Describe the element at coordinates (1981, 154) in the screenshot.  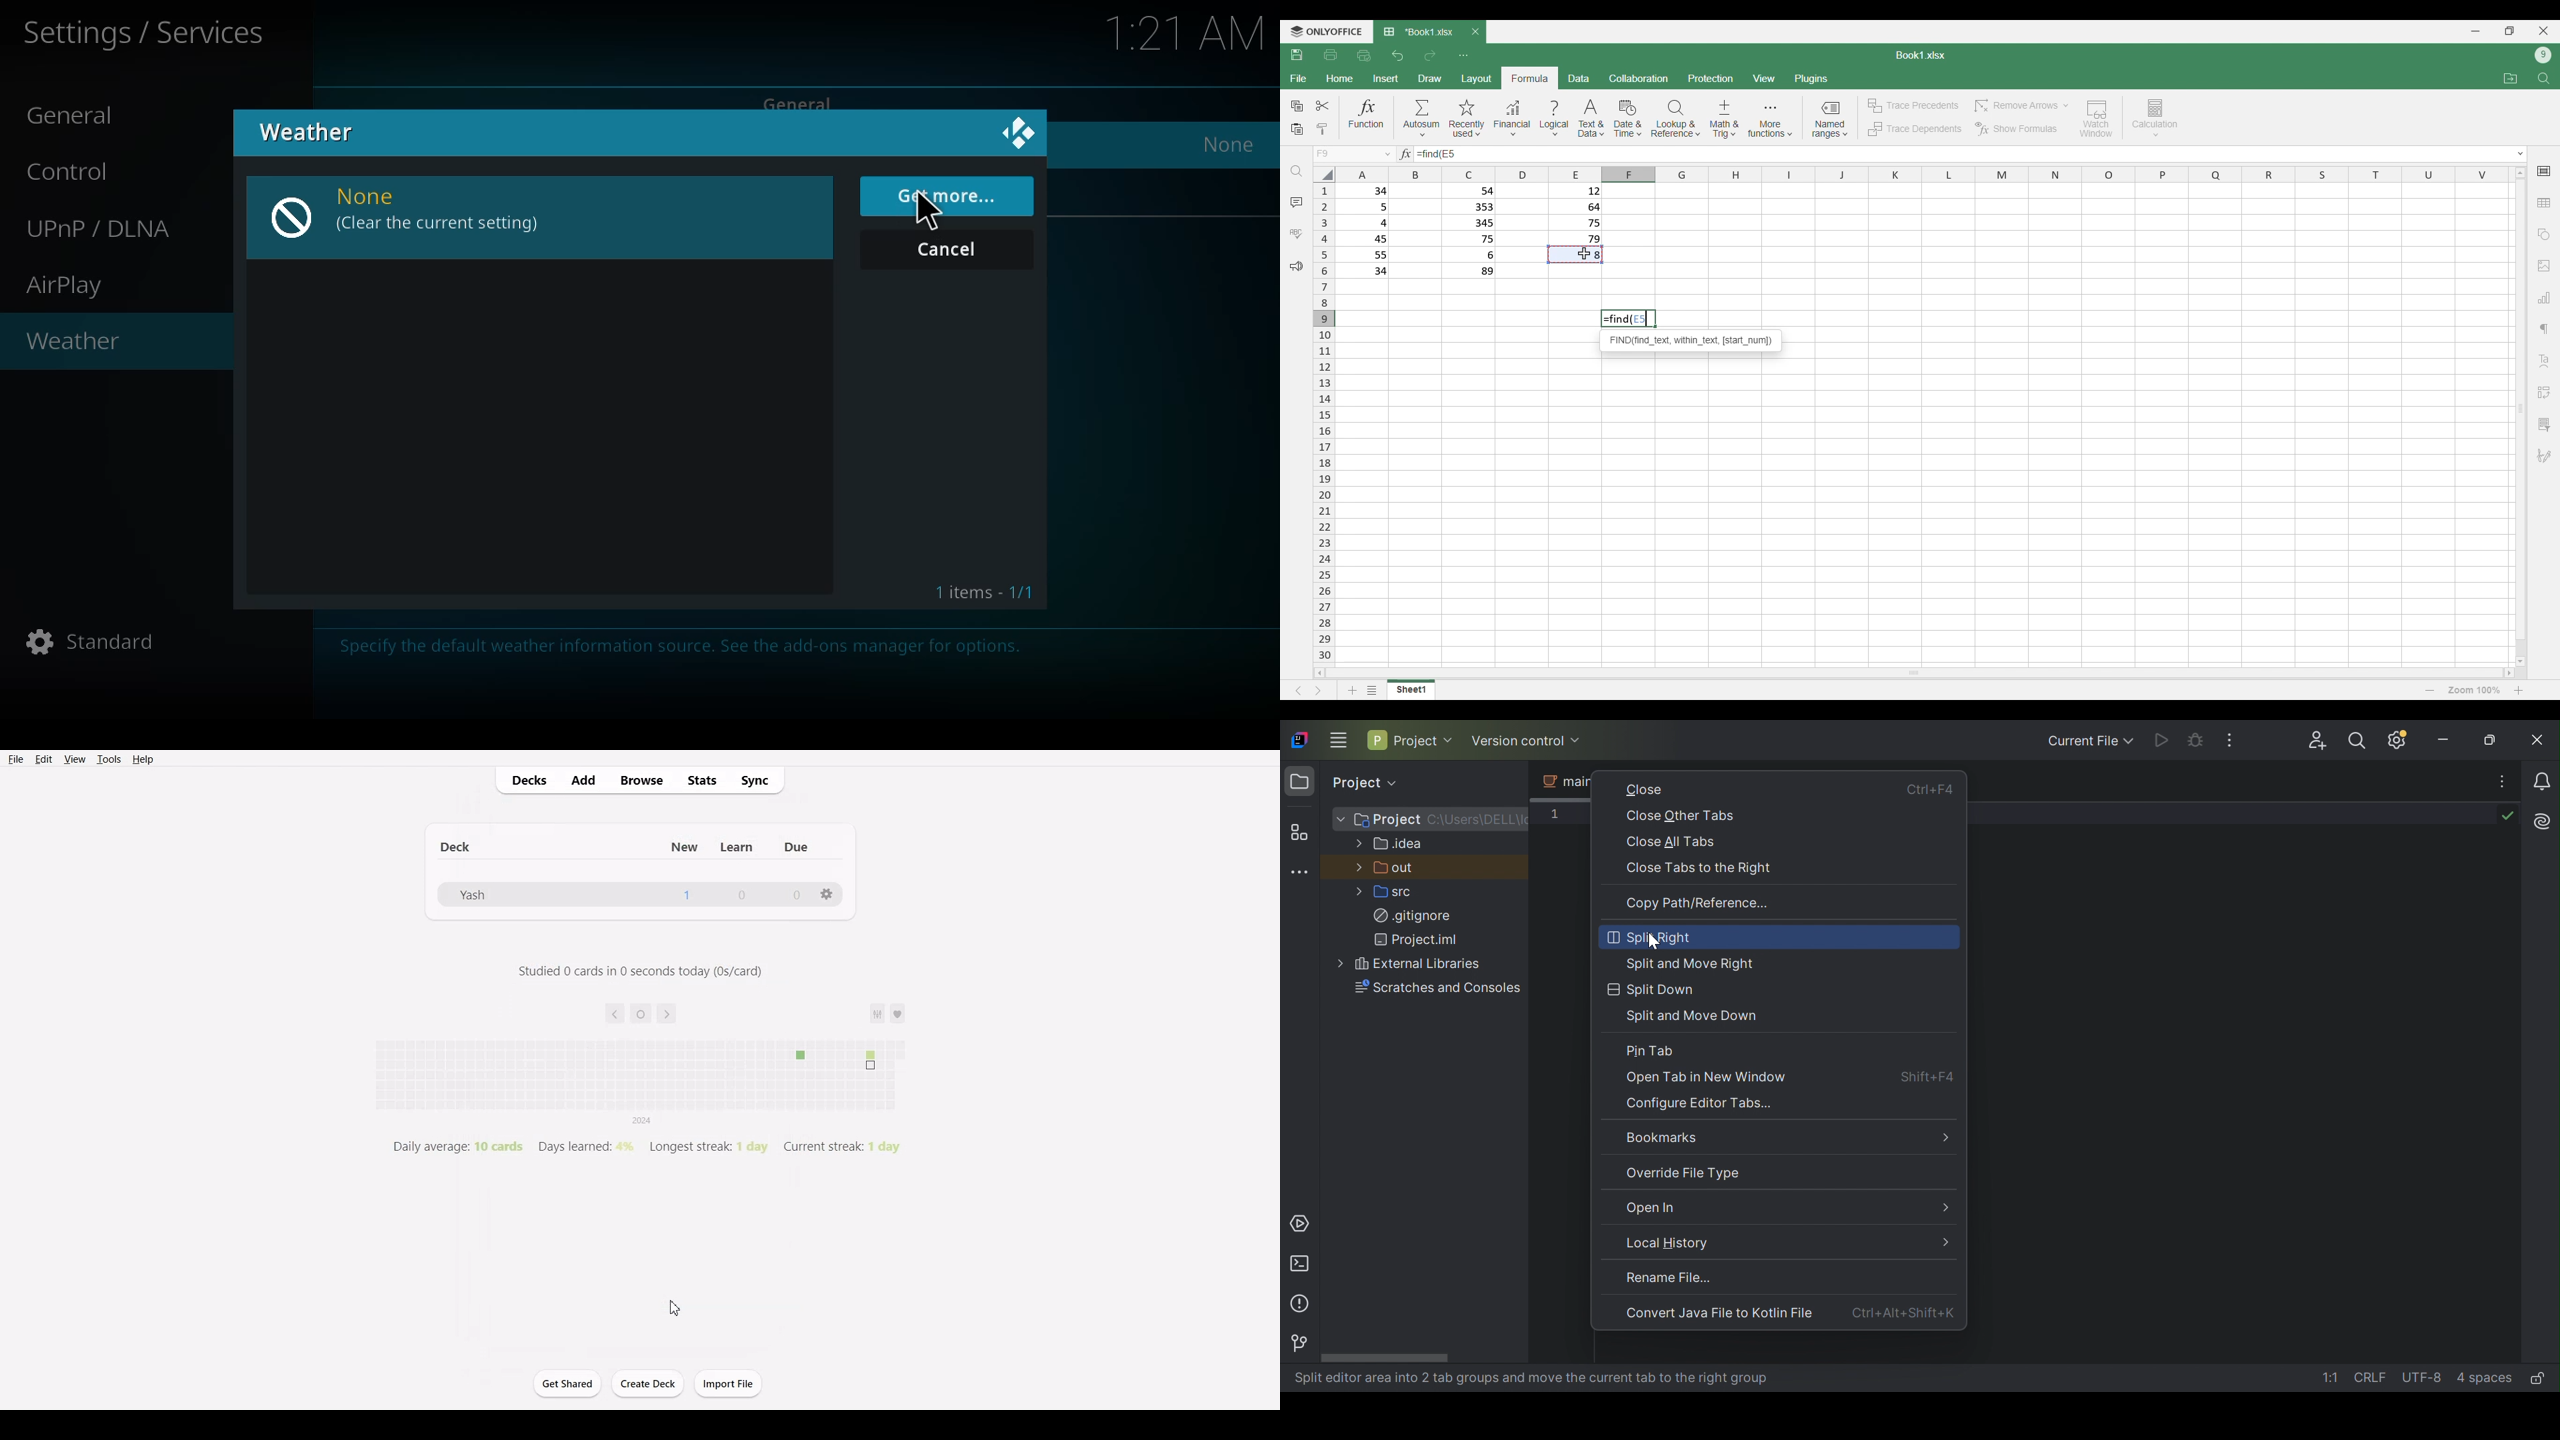
I see `Type in equation` at that location.